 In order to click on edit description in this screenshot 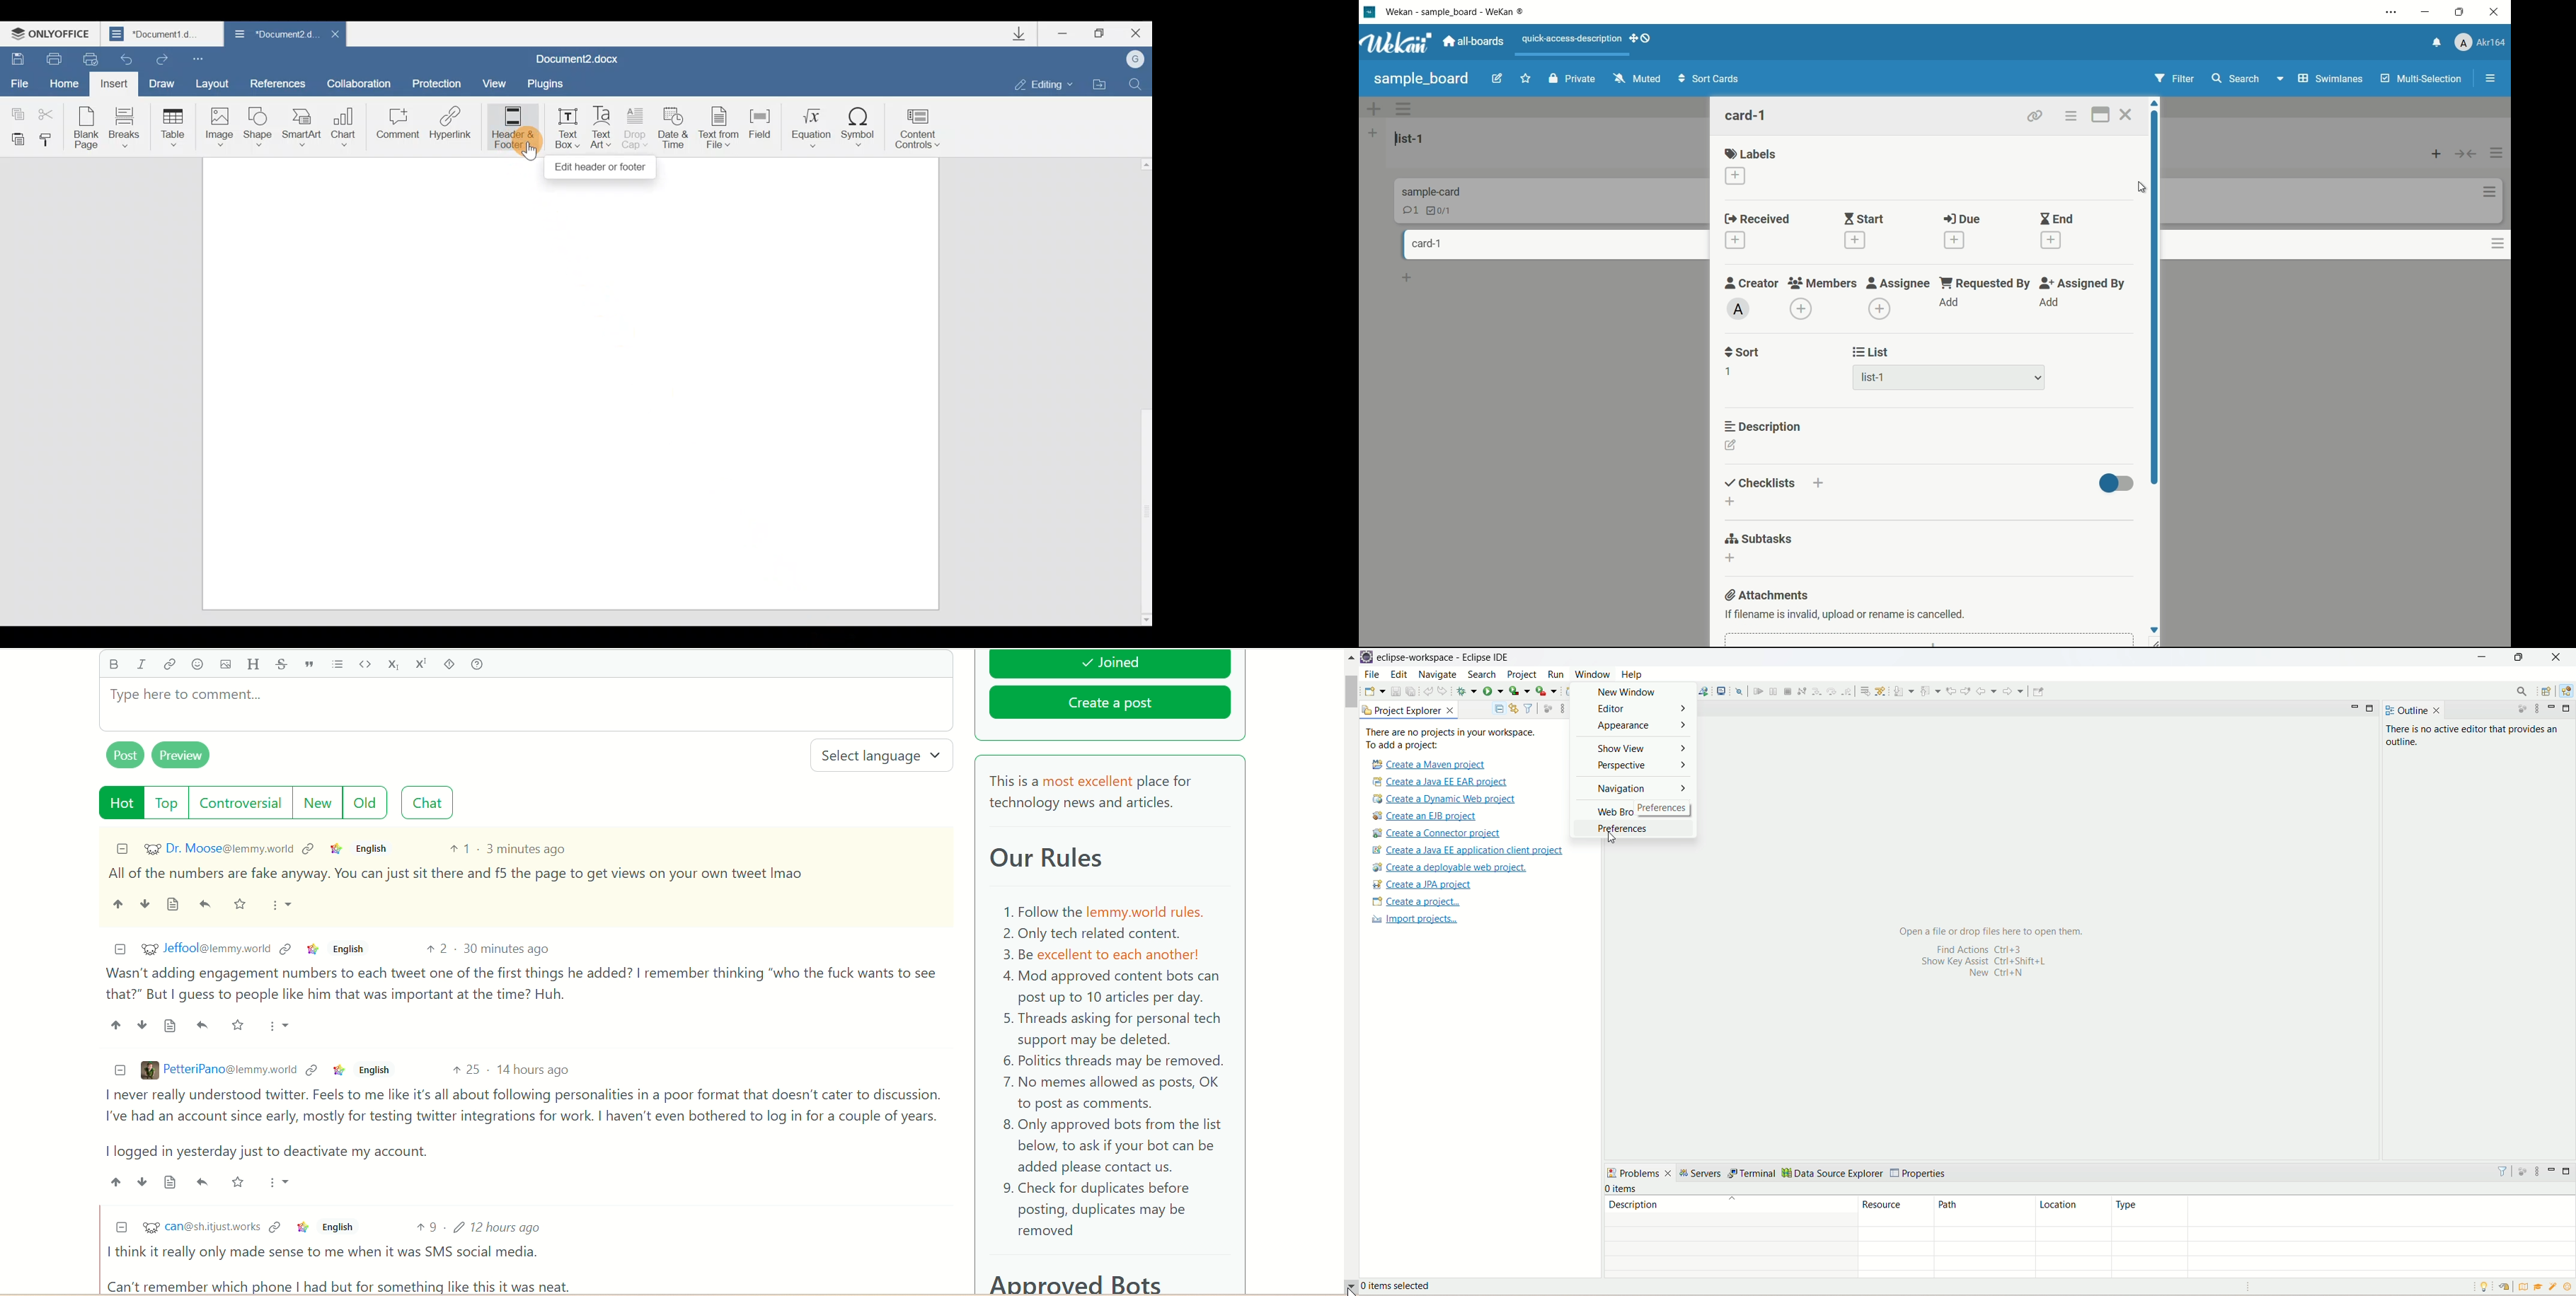, I will do `click(1732, 454)`.